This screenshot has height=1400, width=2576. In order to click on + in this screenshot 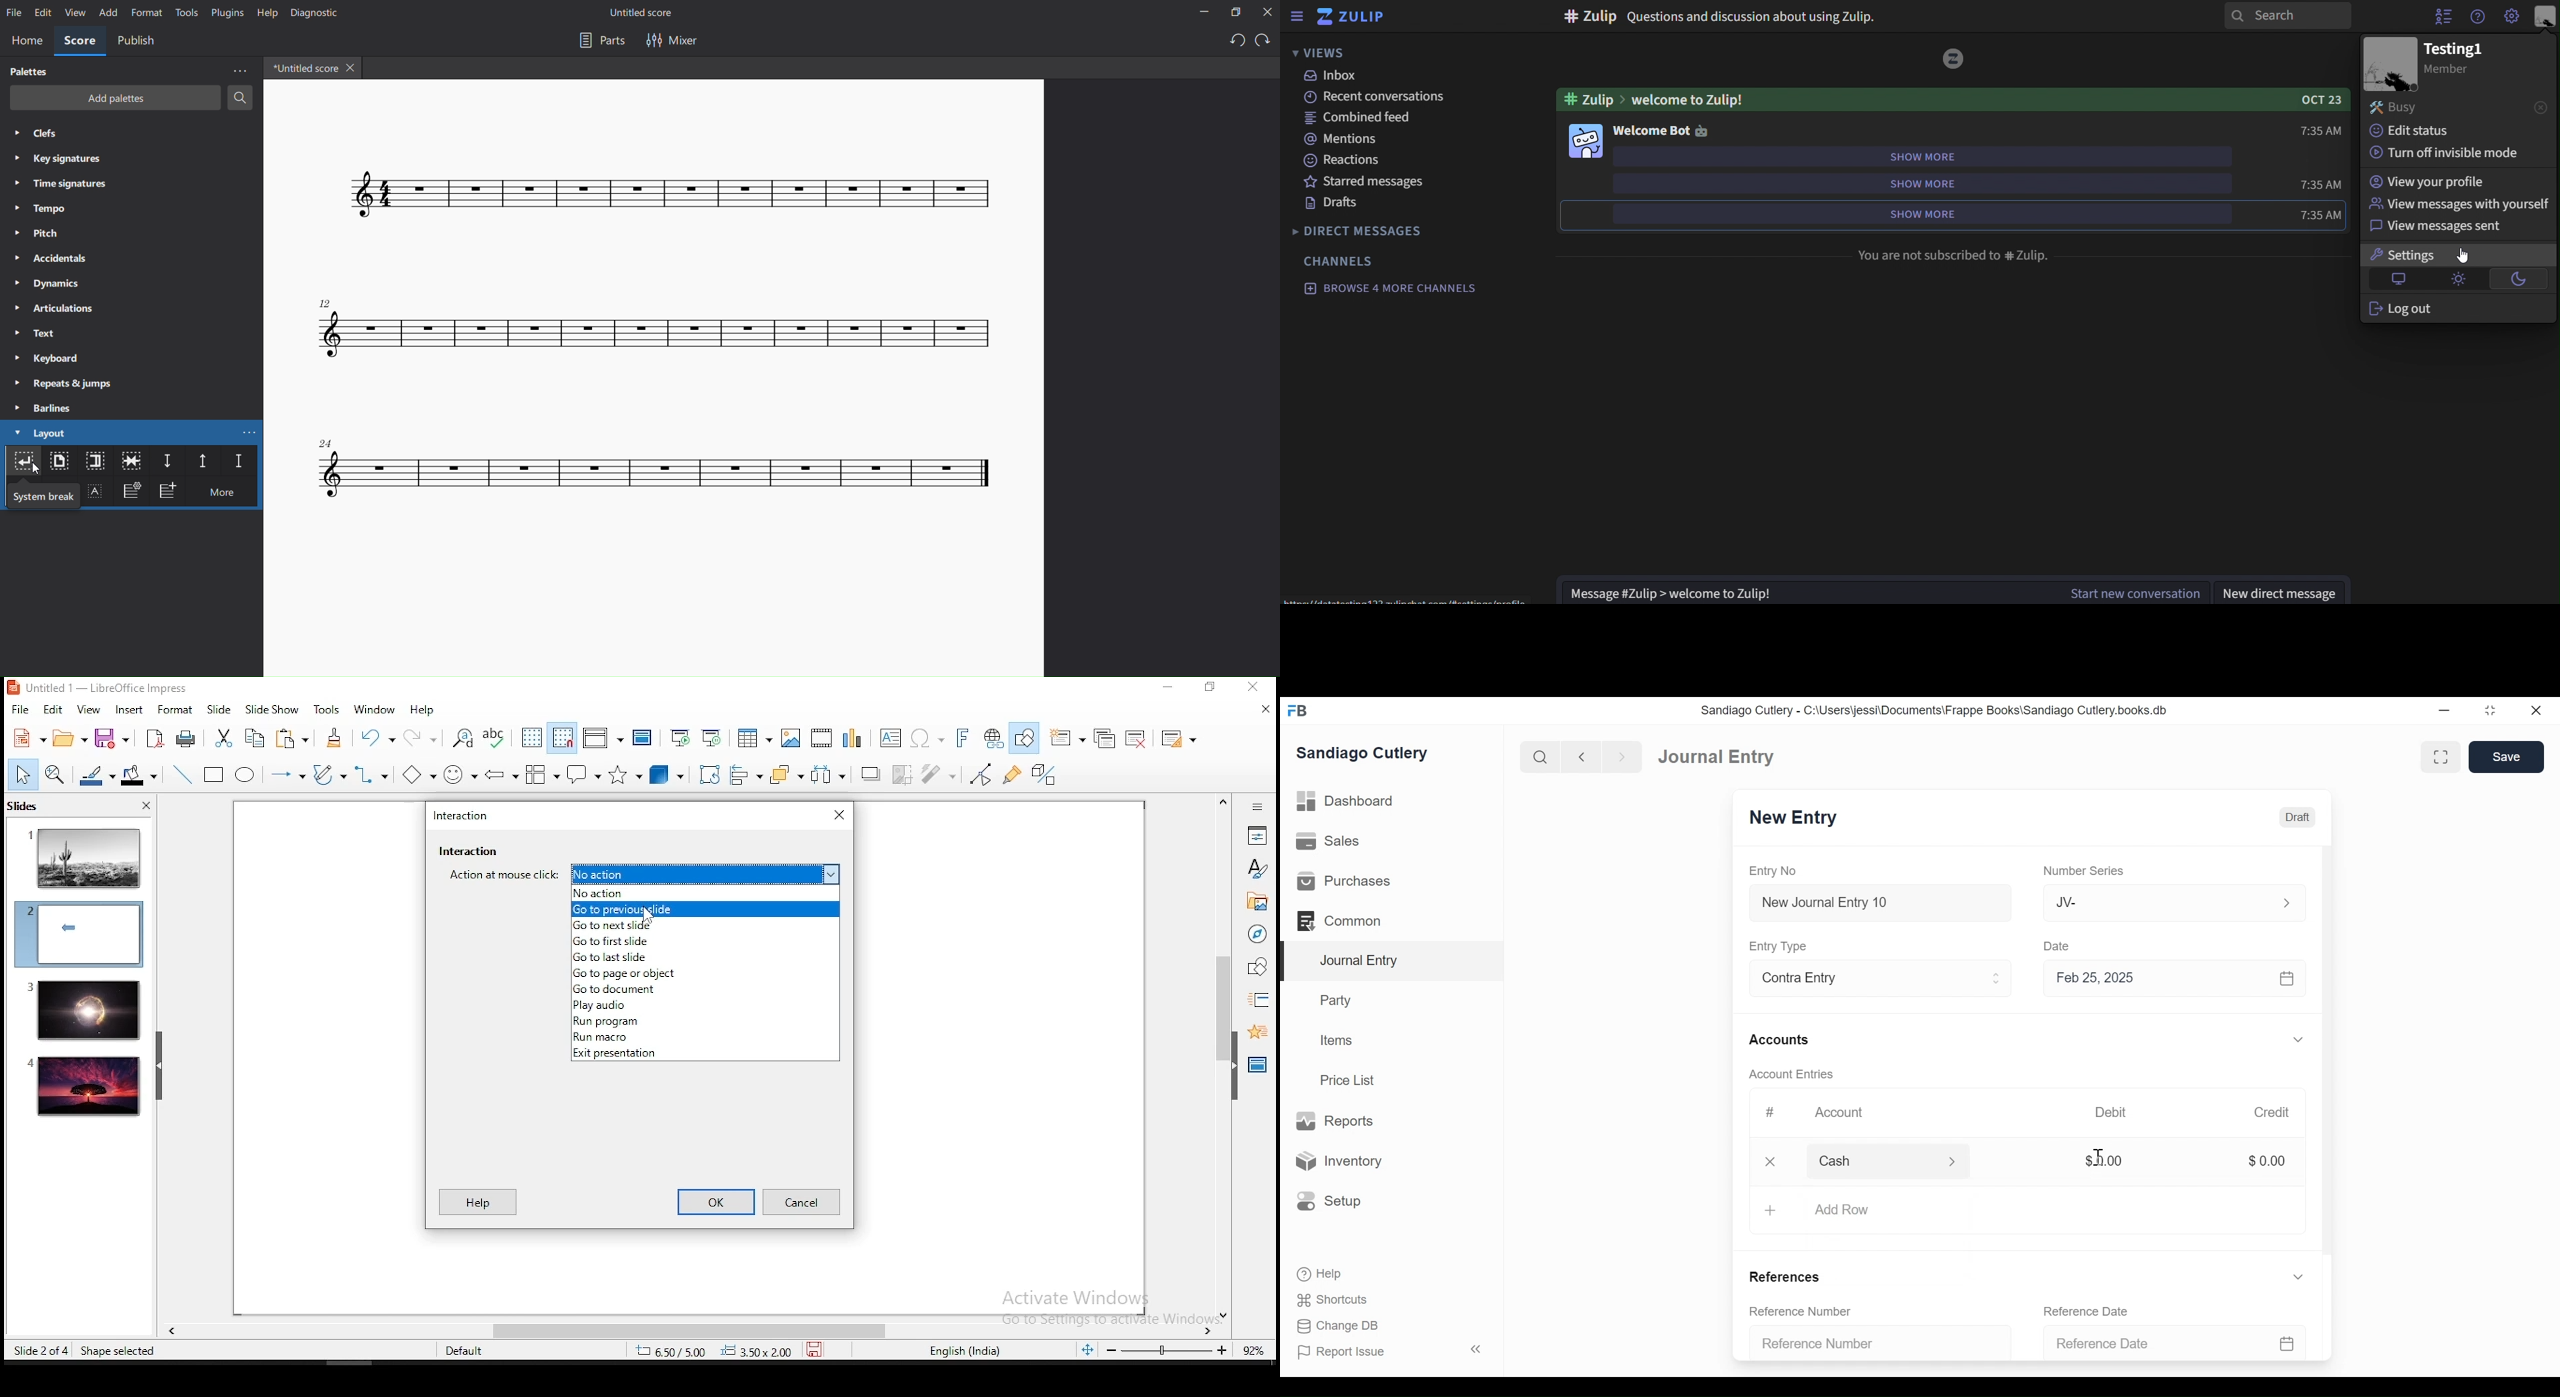, I will do `click(1770, 1209)`.